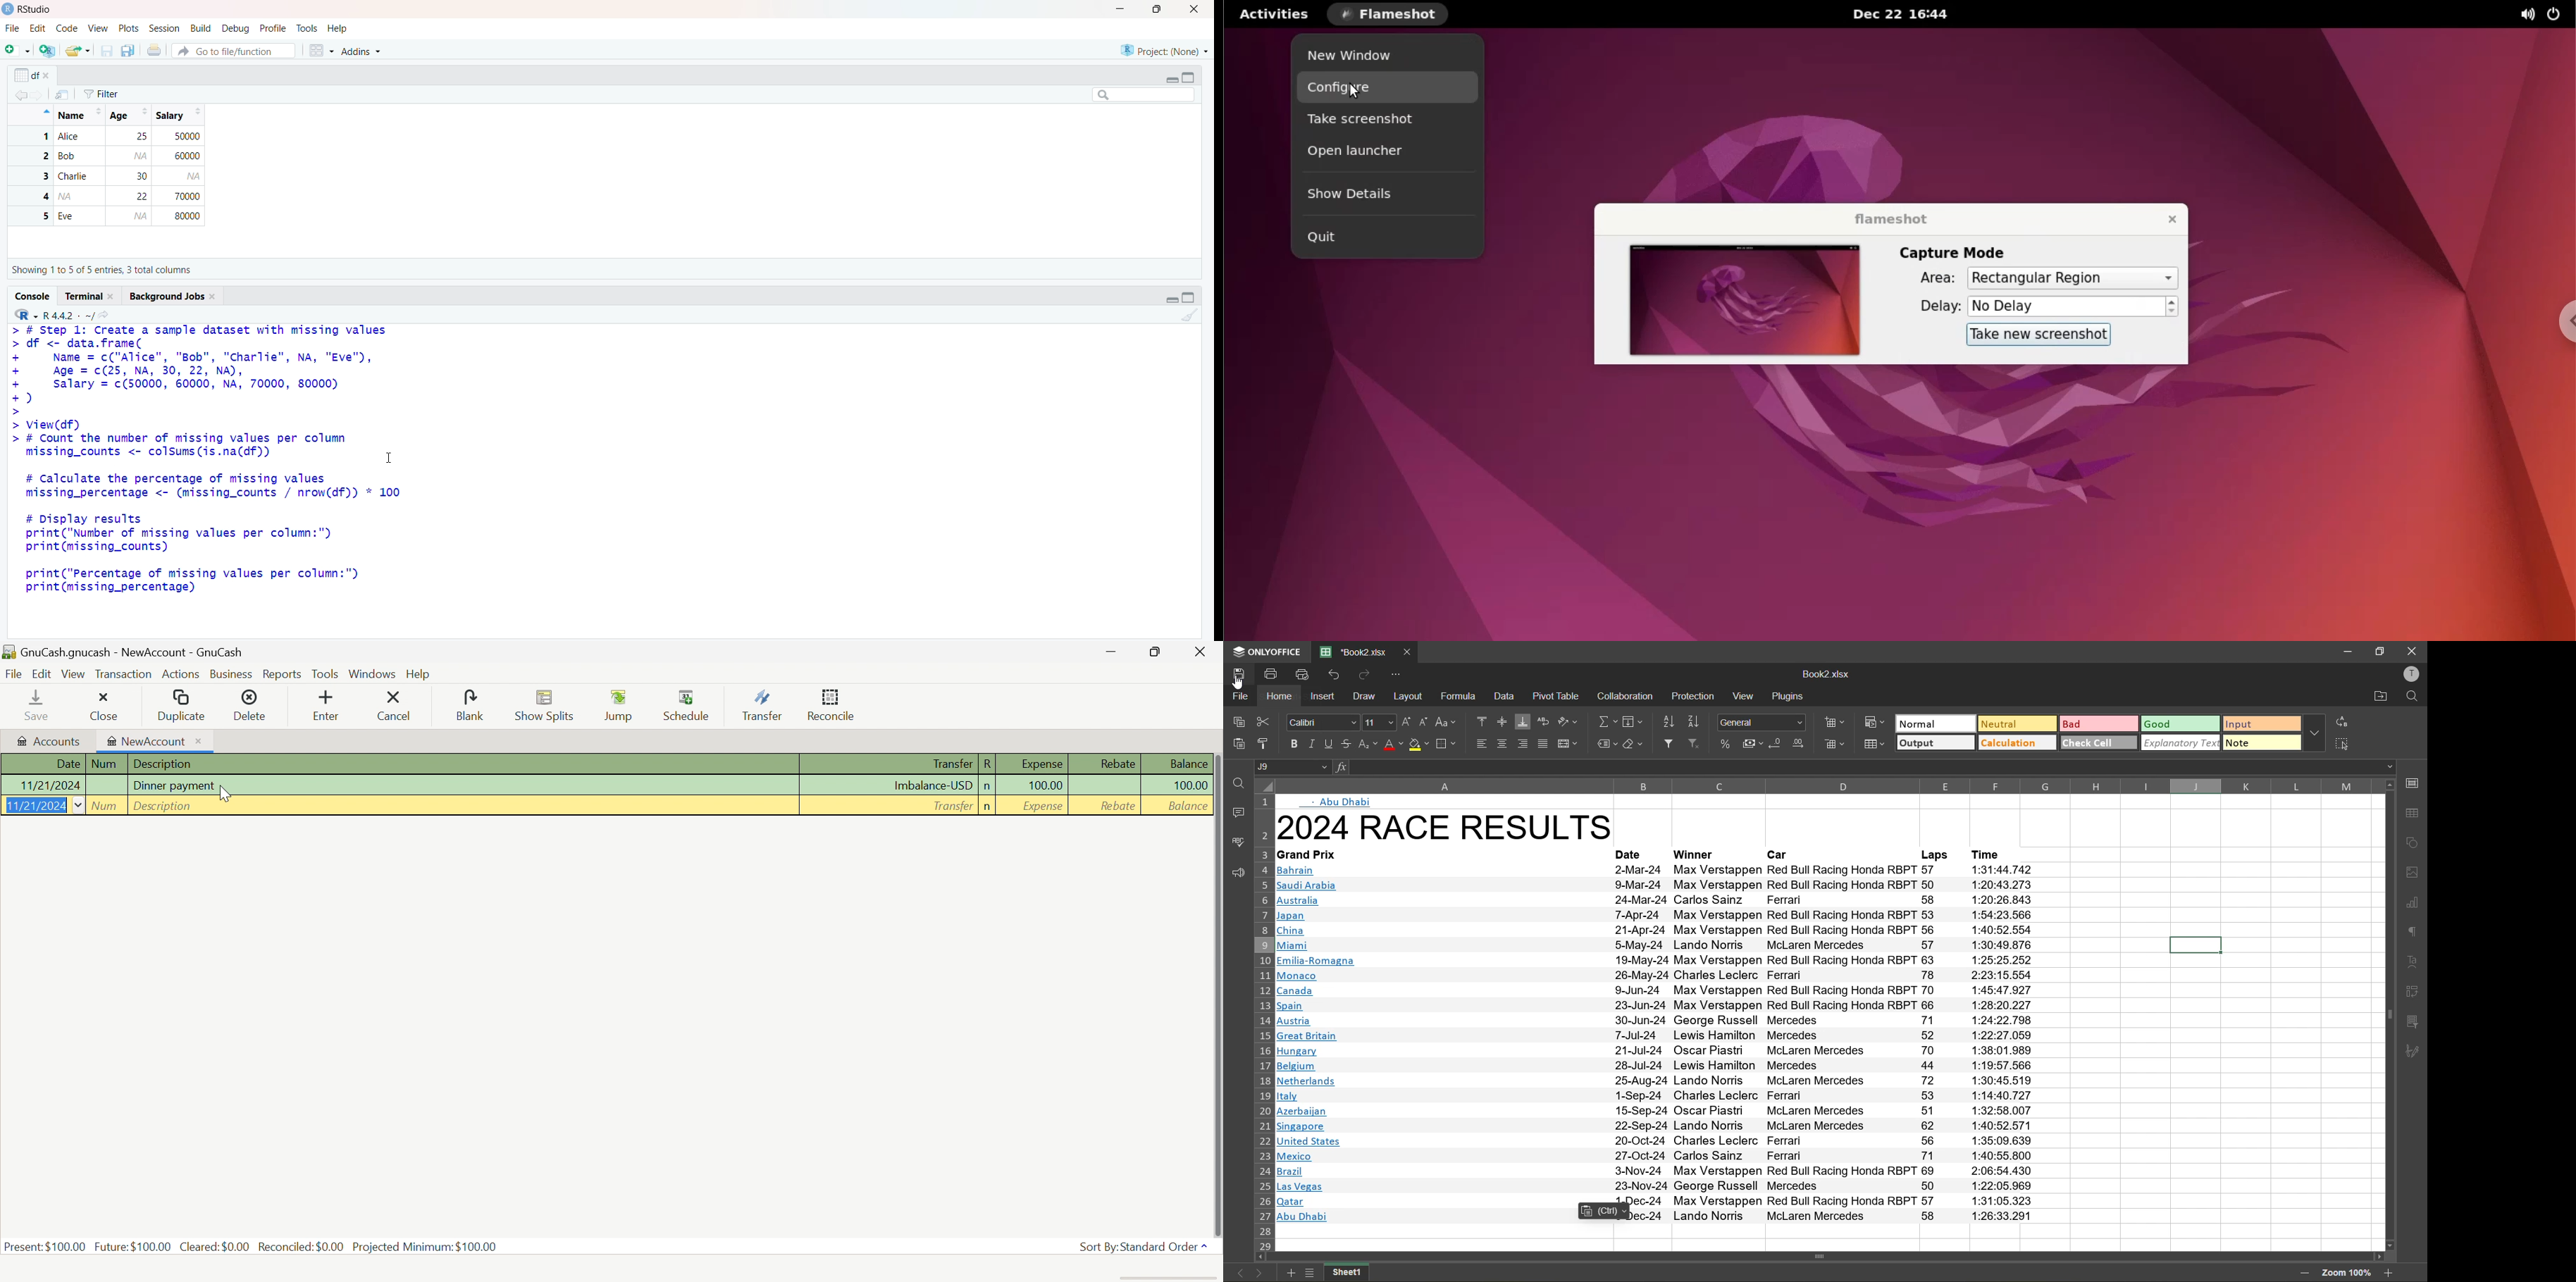  I want to click on Edit, so click(39, 30).